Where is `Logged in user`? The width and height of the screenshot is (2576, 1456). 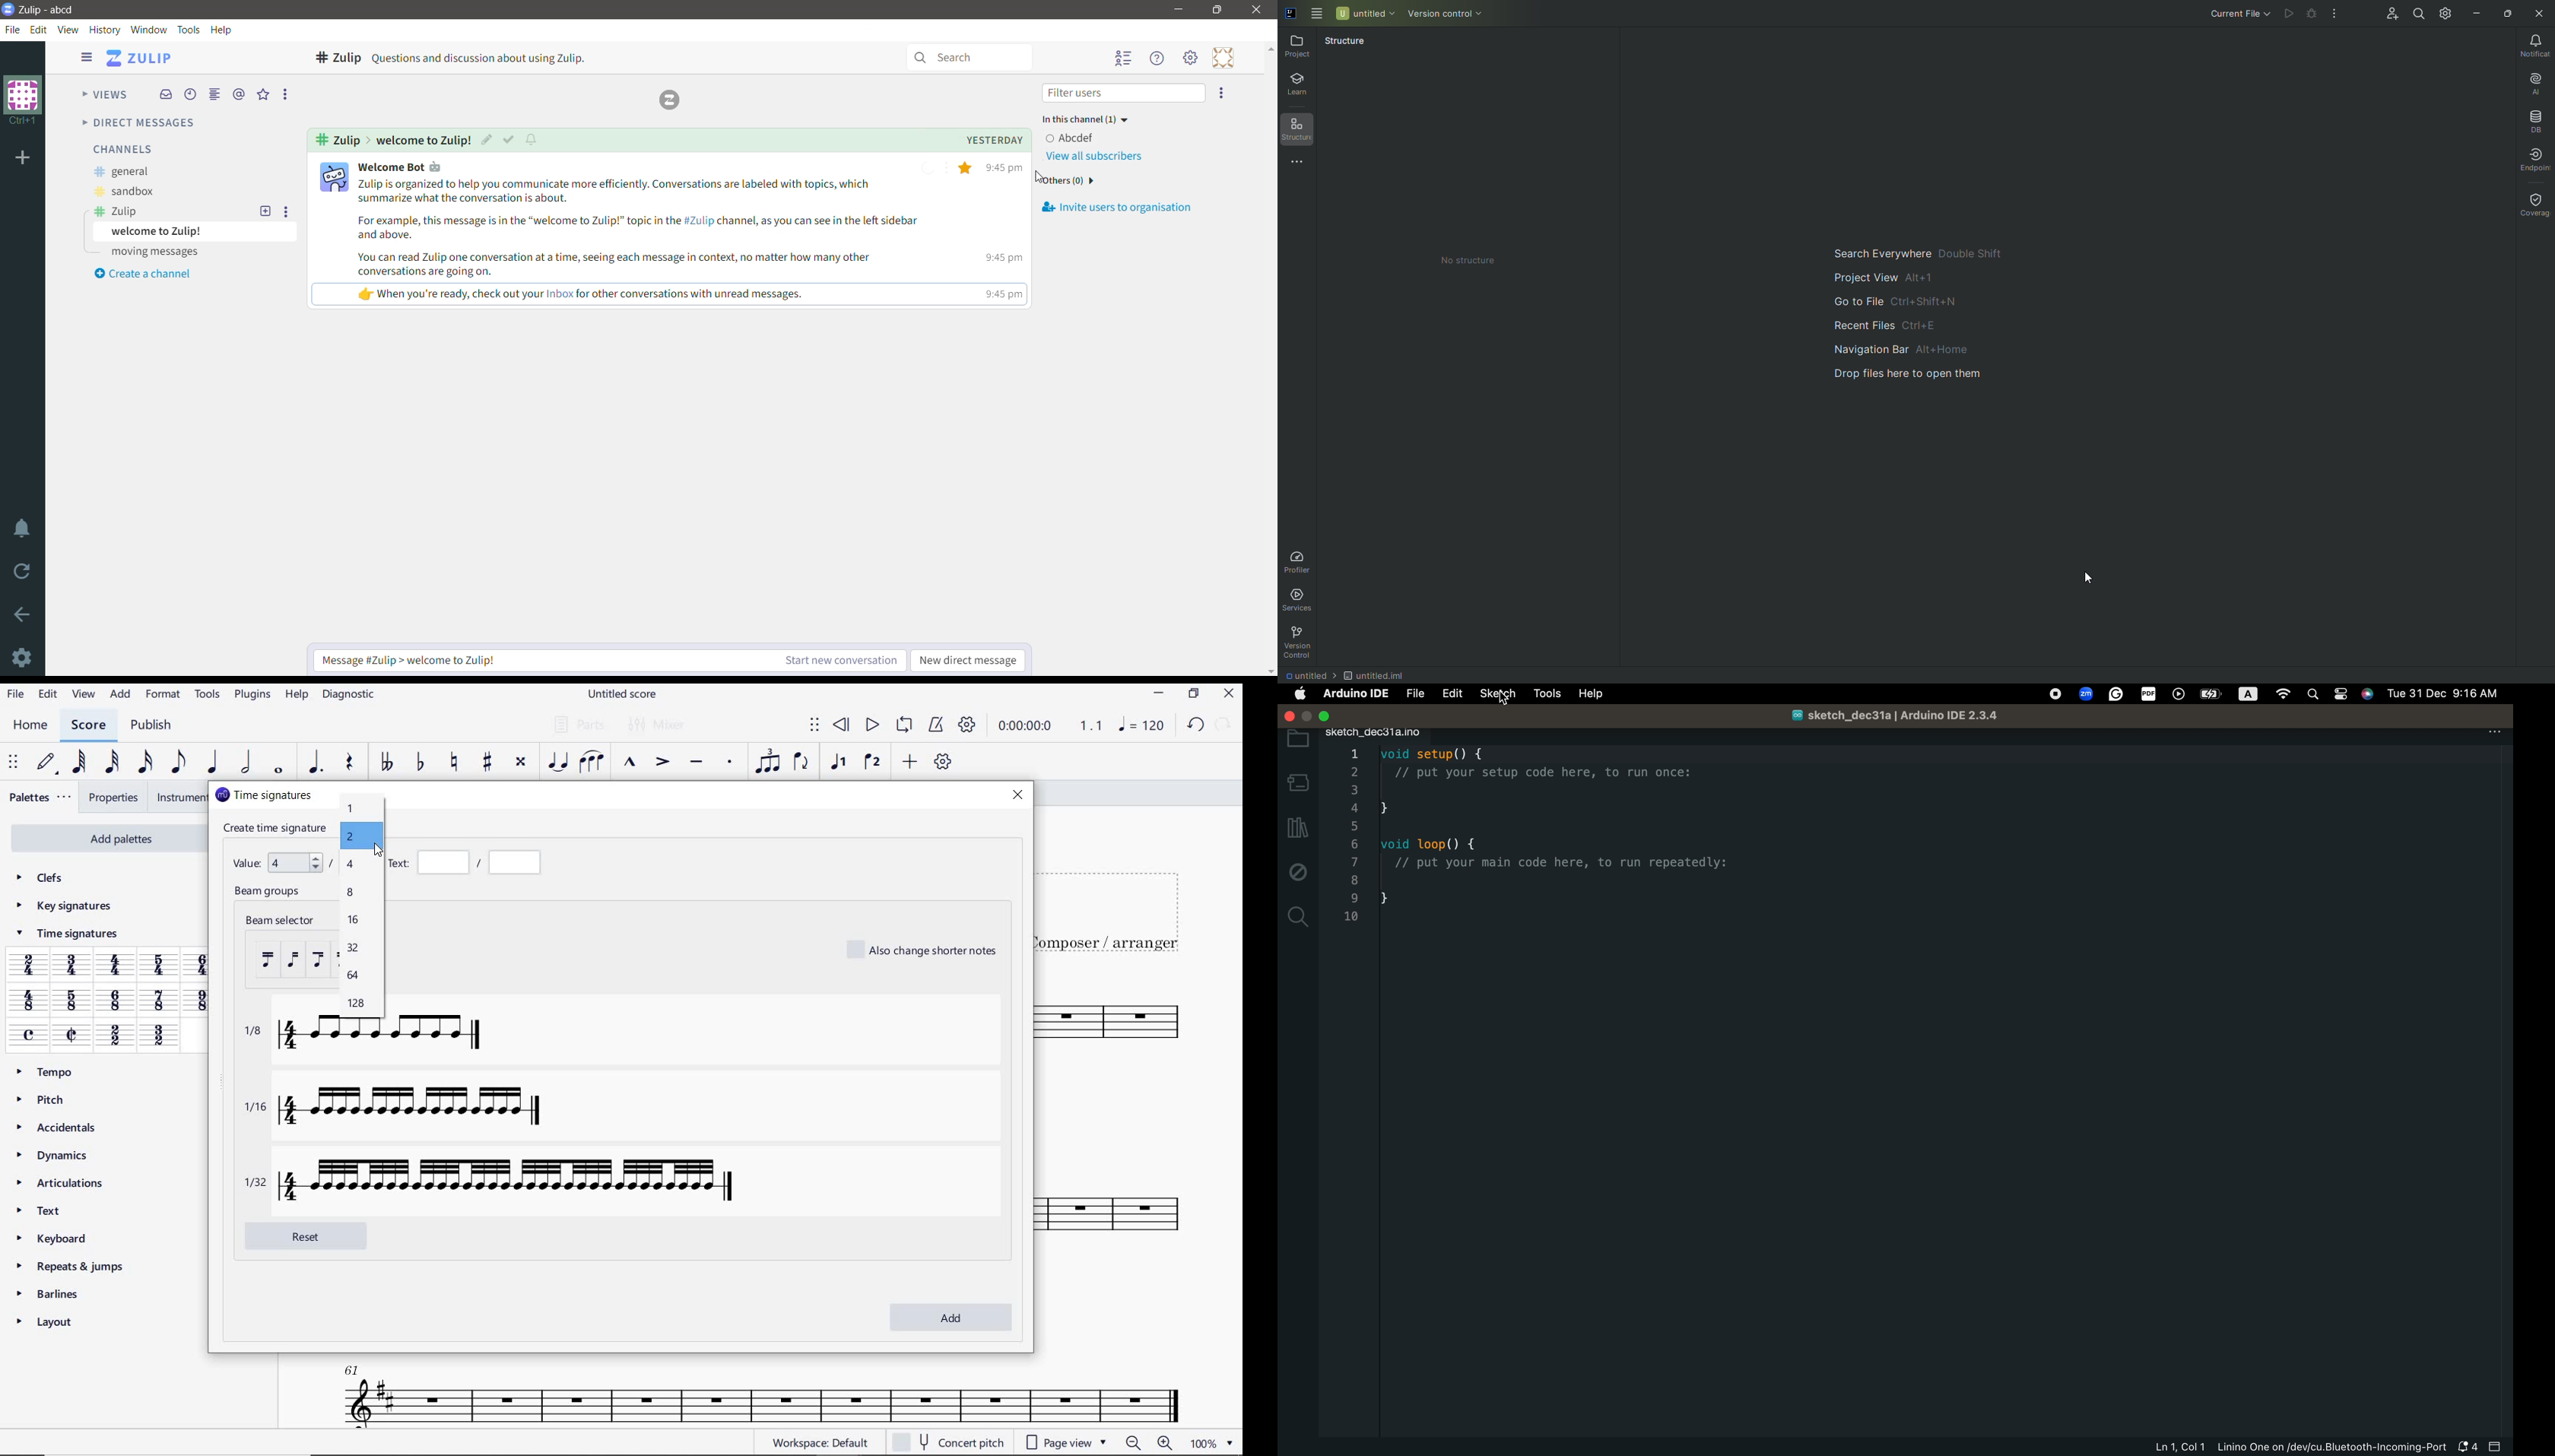 Logged in user is located at coordinates (1080, 138).